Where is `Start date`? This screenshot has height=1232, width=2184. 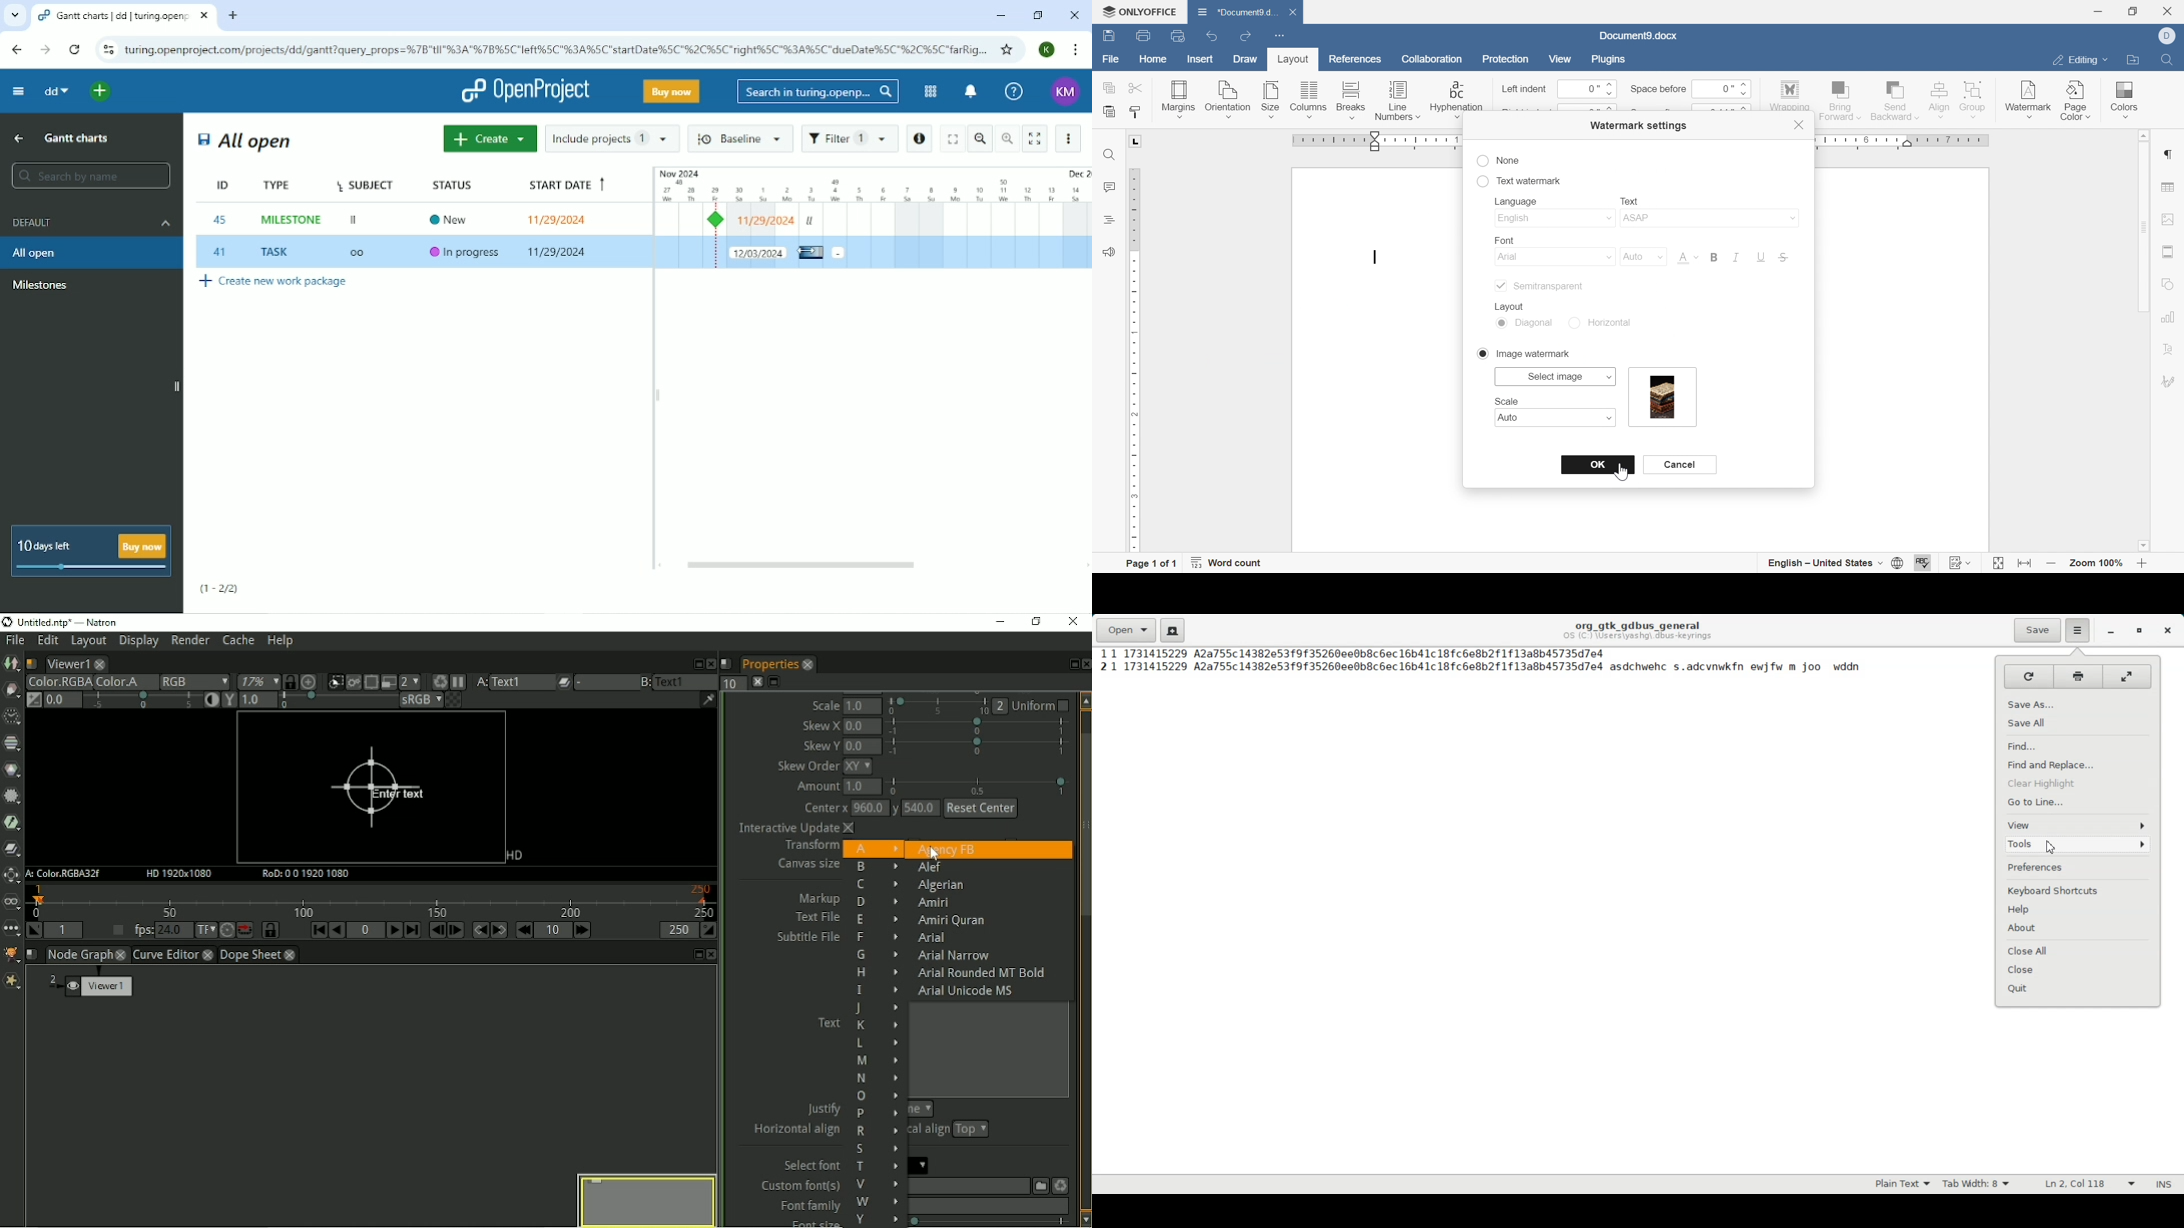
Start date is located at coordinates (564, 182).